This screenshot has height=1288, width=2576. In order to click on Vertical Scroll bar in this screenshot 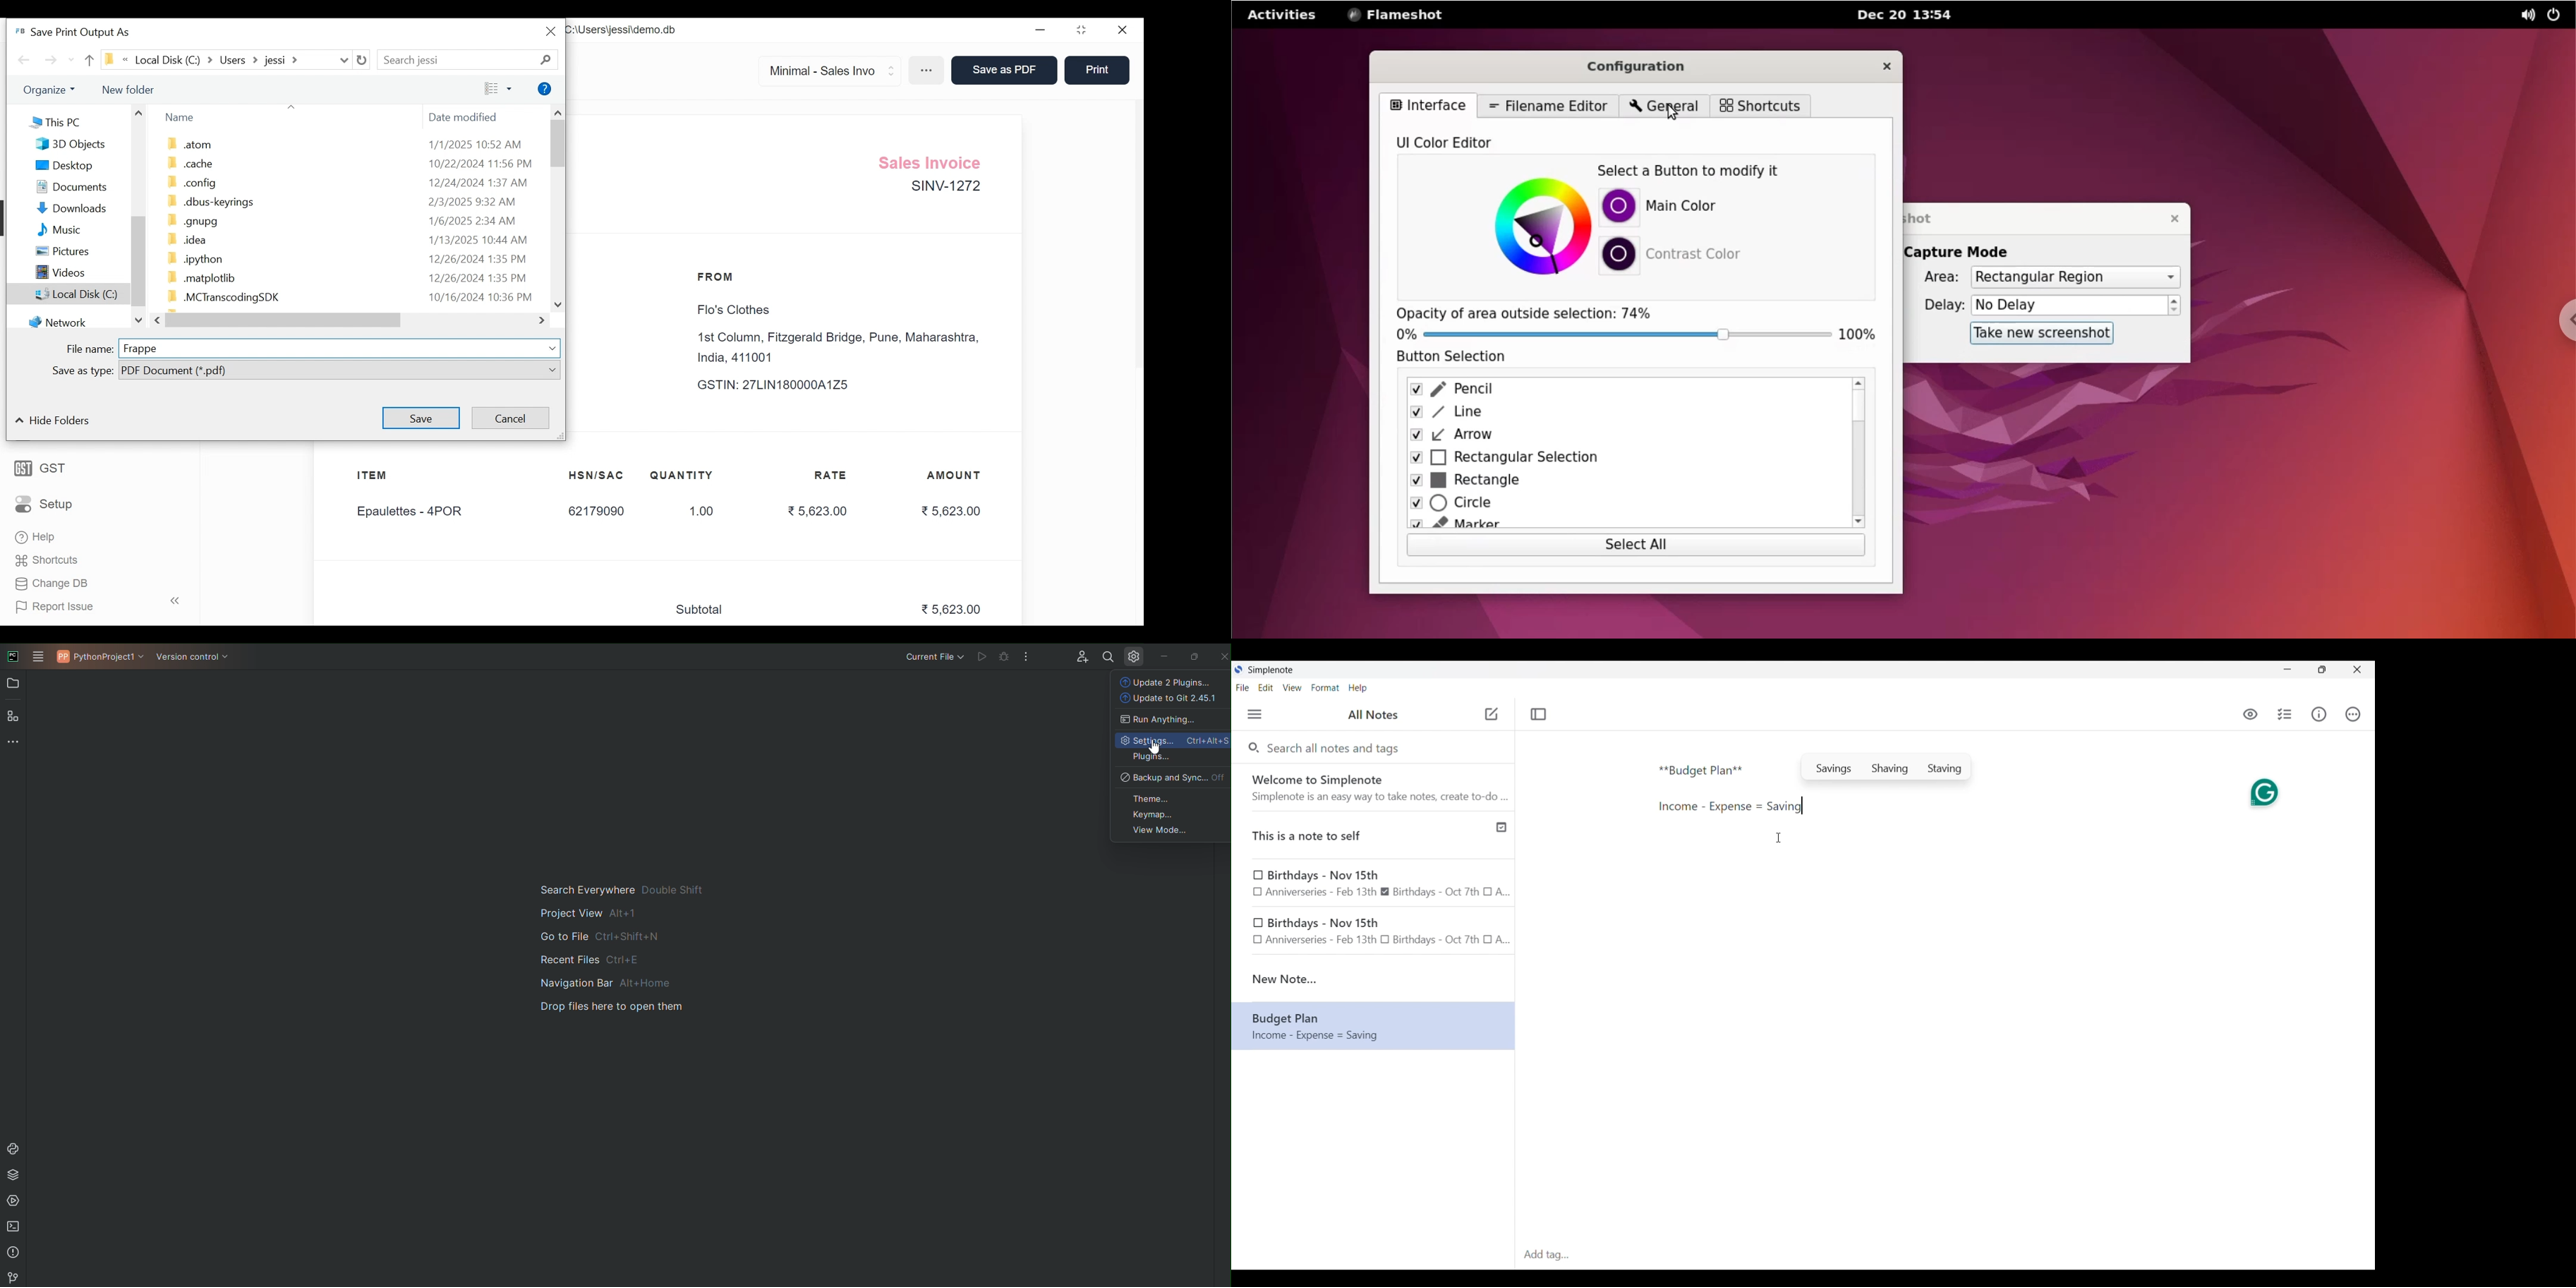, I will do `click(556, 143)`.